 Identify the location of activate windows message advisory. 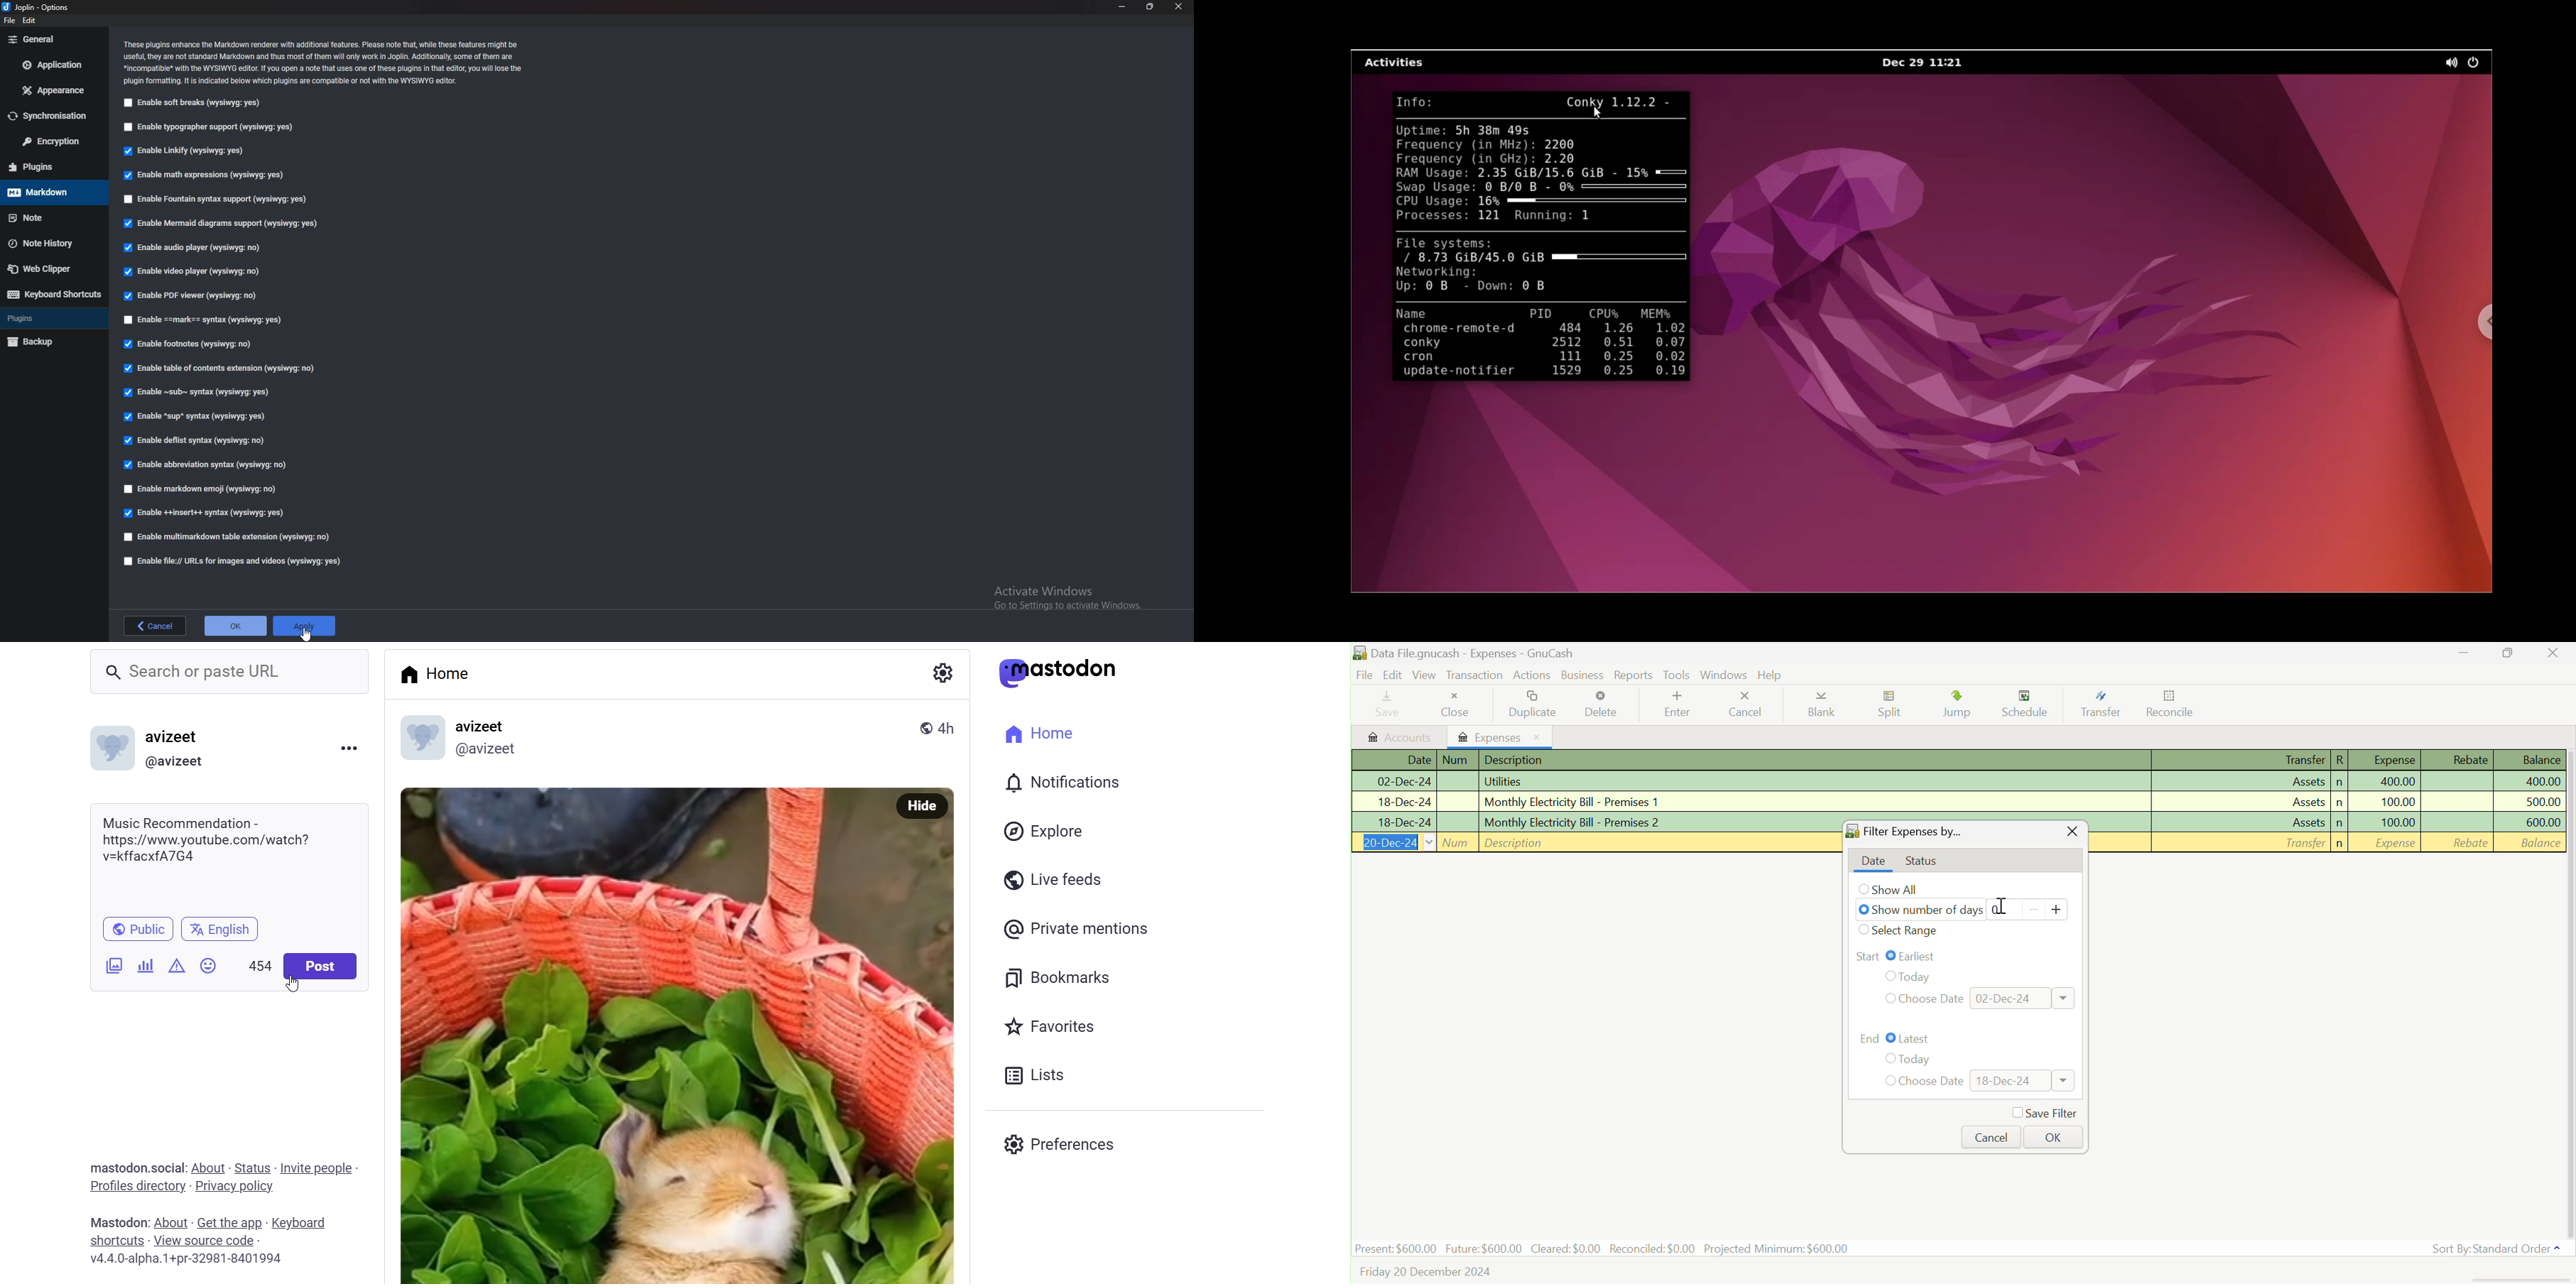
(1066, 597).